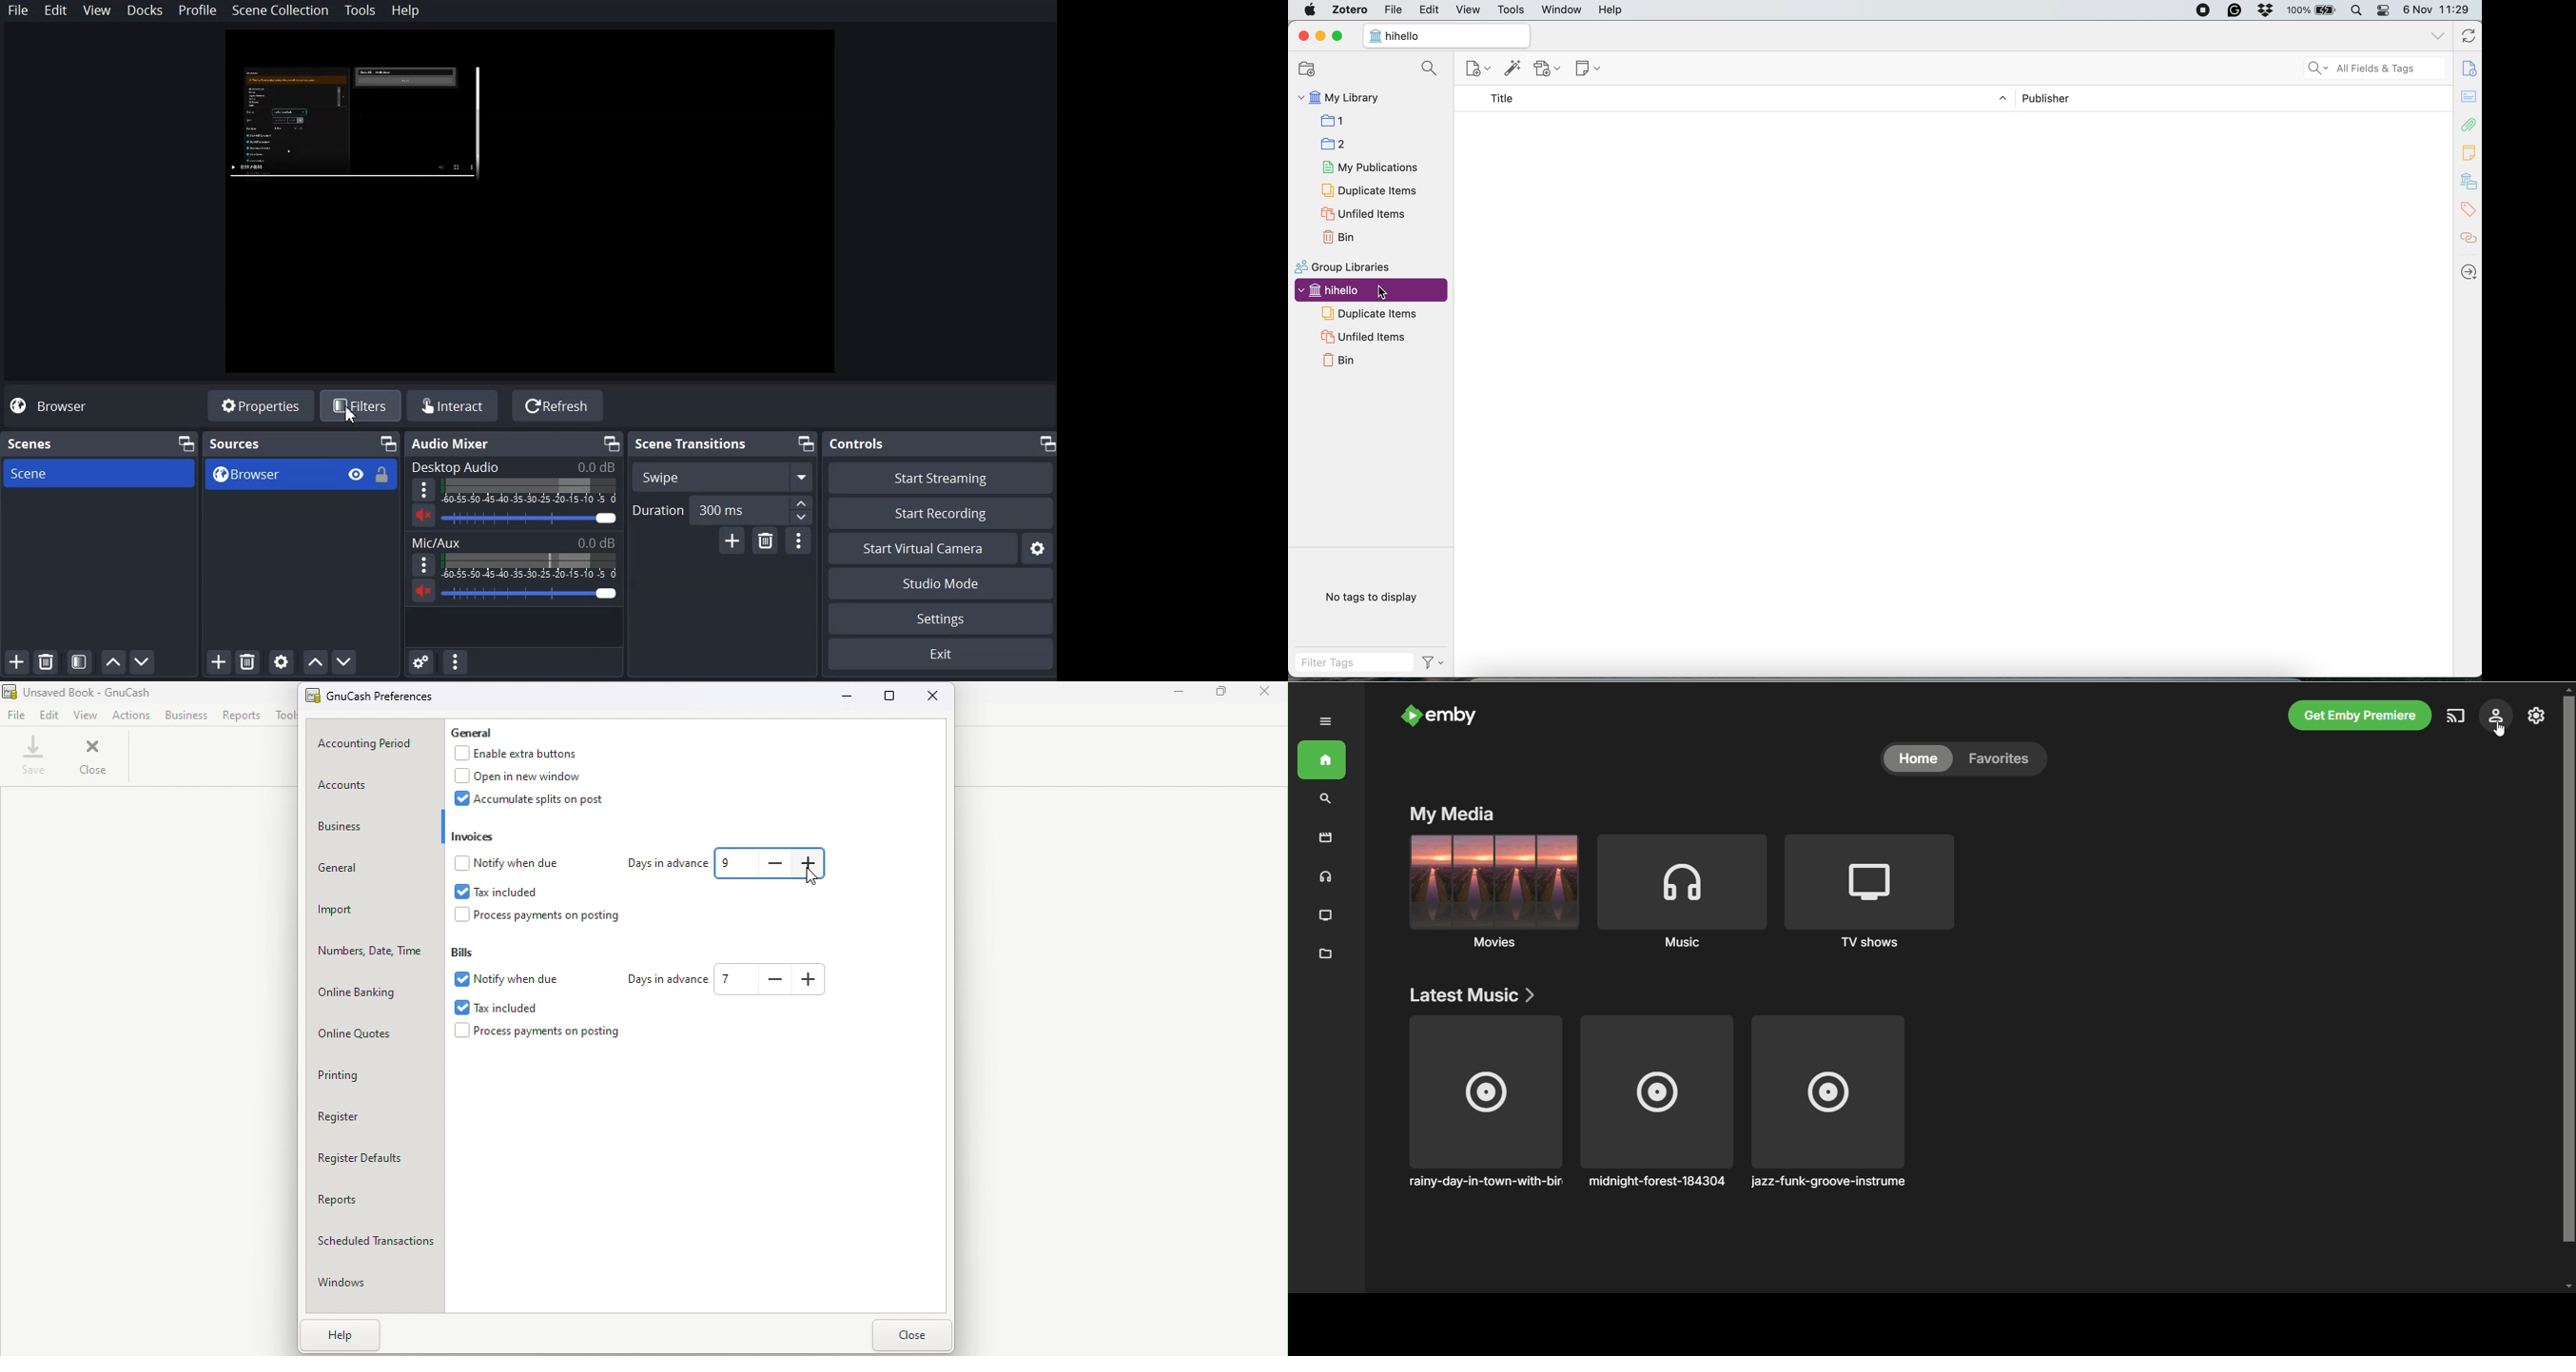 The width and height of the screenshot is (2576, 1372). I want to click on Exit, so click(943, 654).